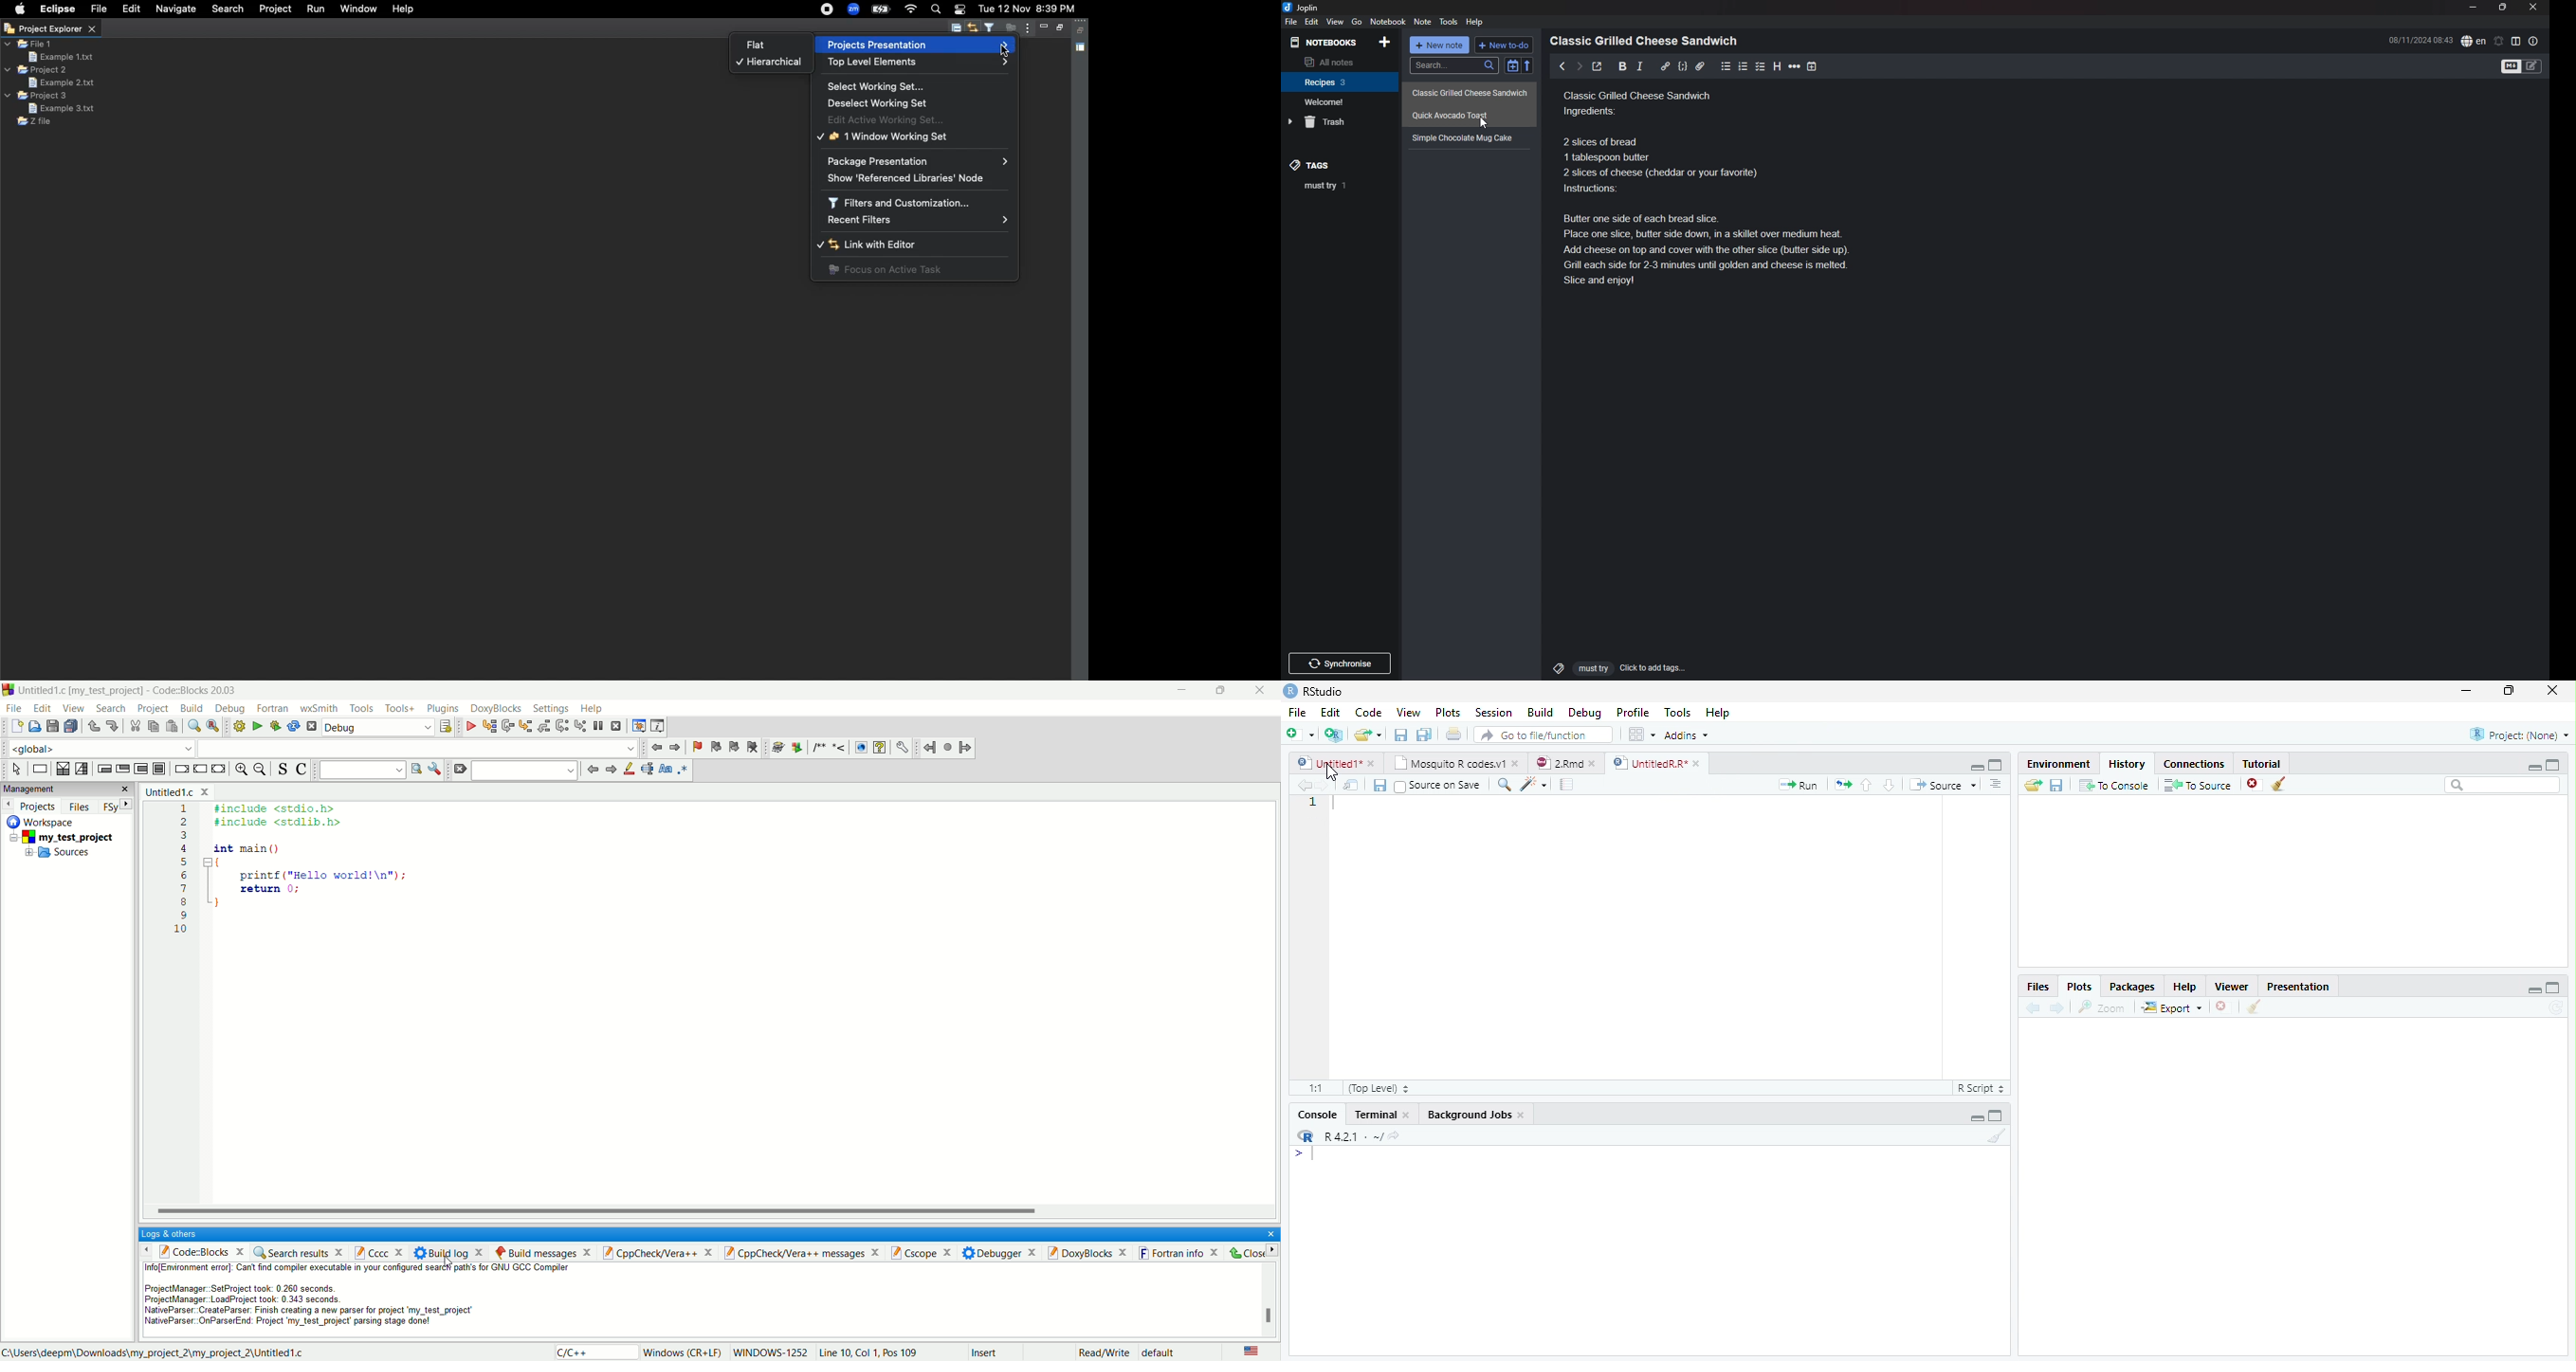 The image size is (2576, 1372). Describe the element at coordinates (1422, 22) in the screenshot. I see `note` at that location.